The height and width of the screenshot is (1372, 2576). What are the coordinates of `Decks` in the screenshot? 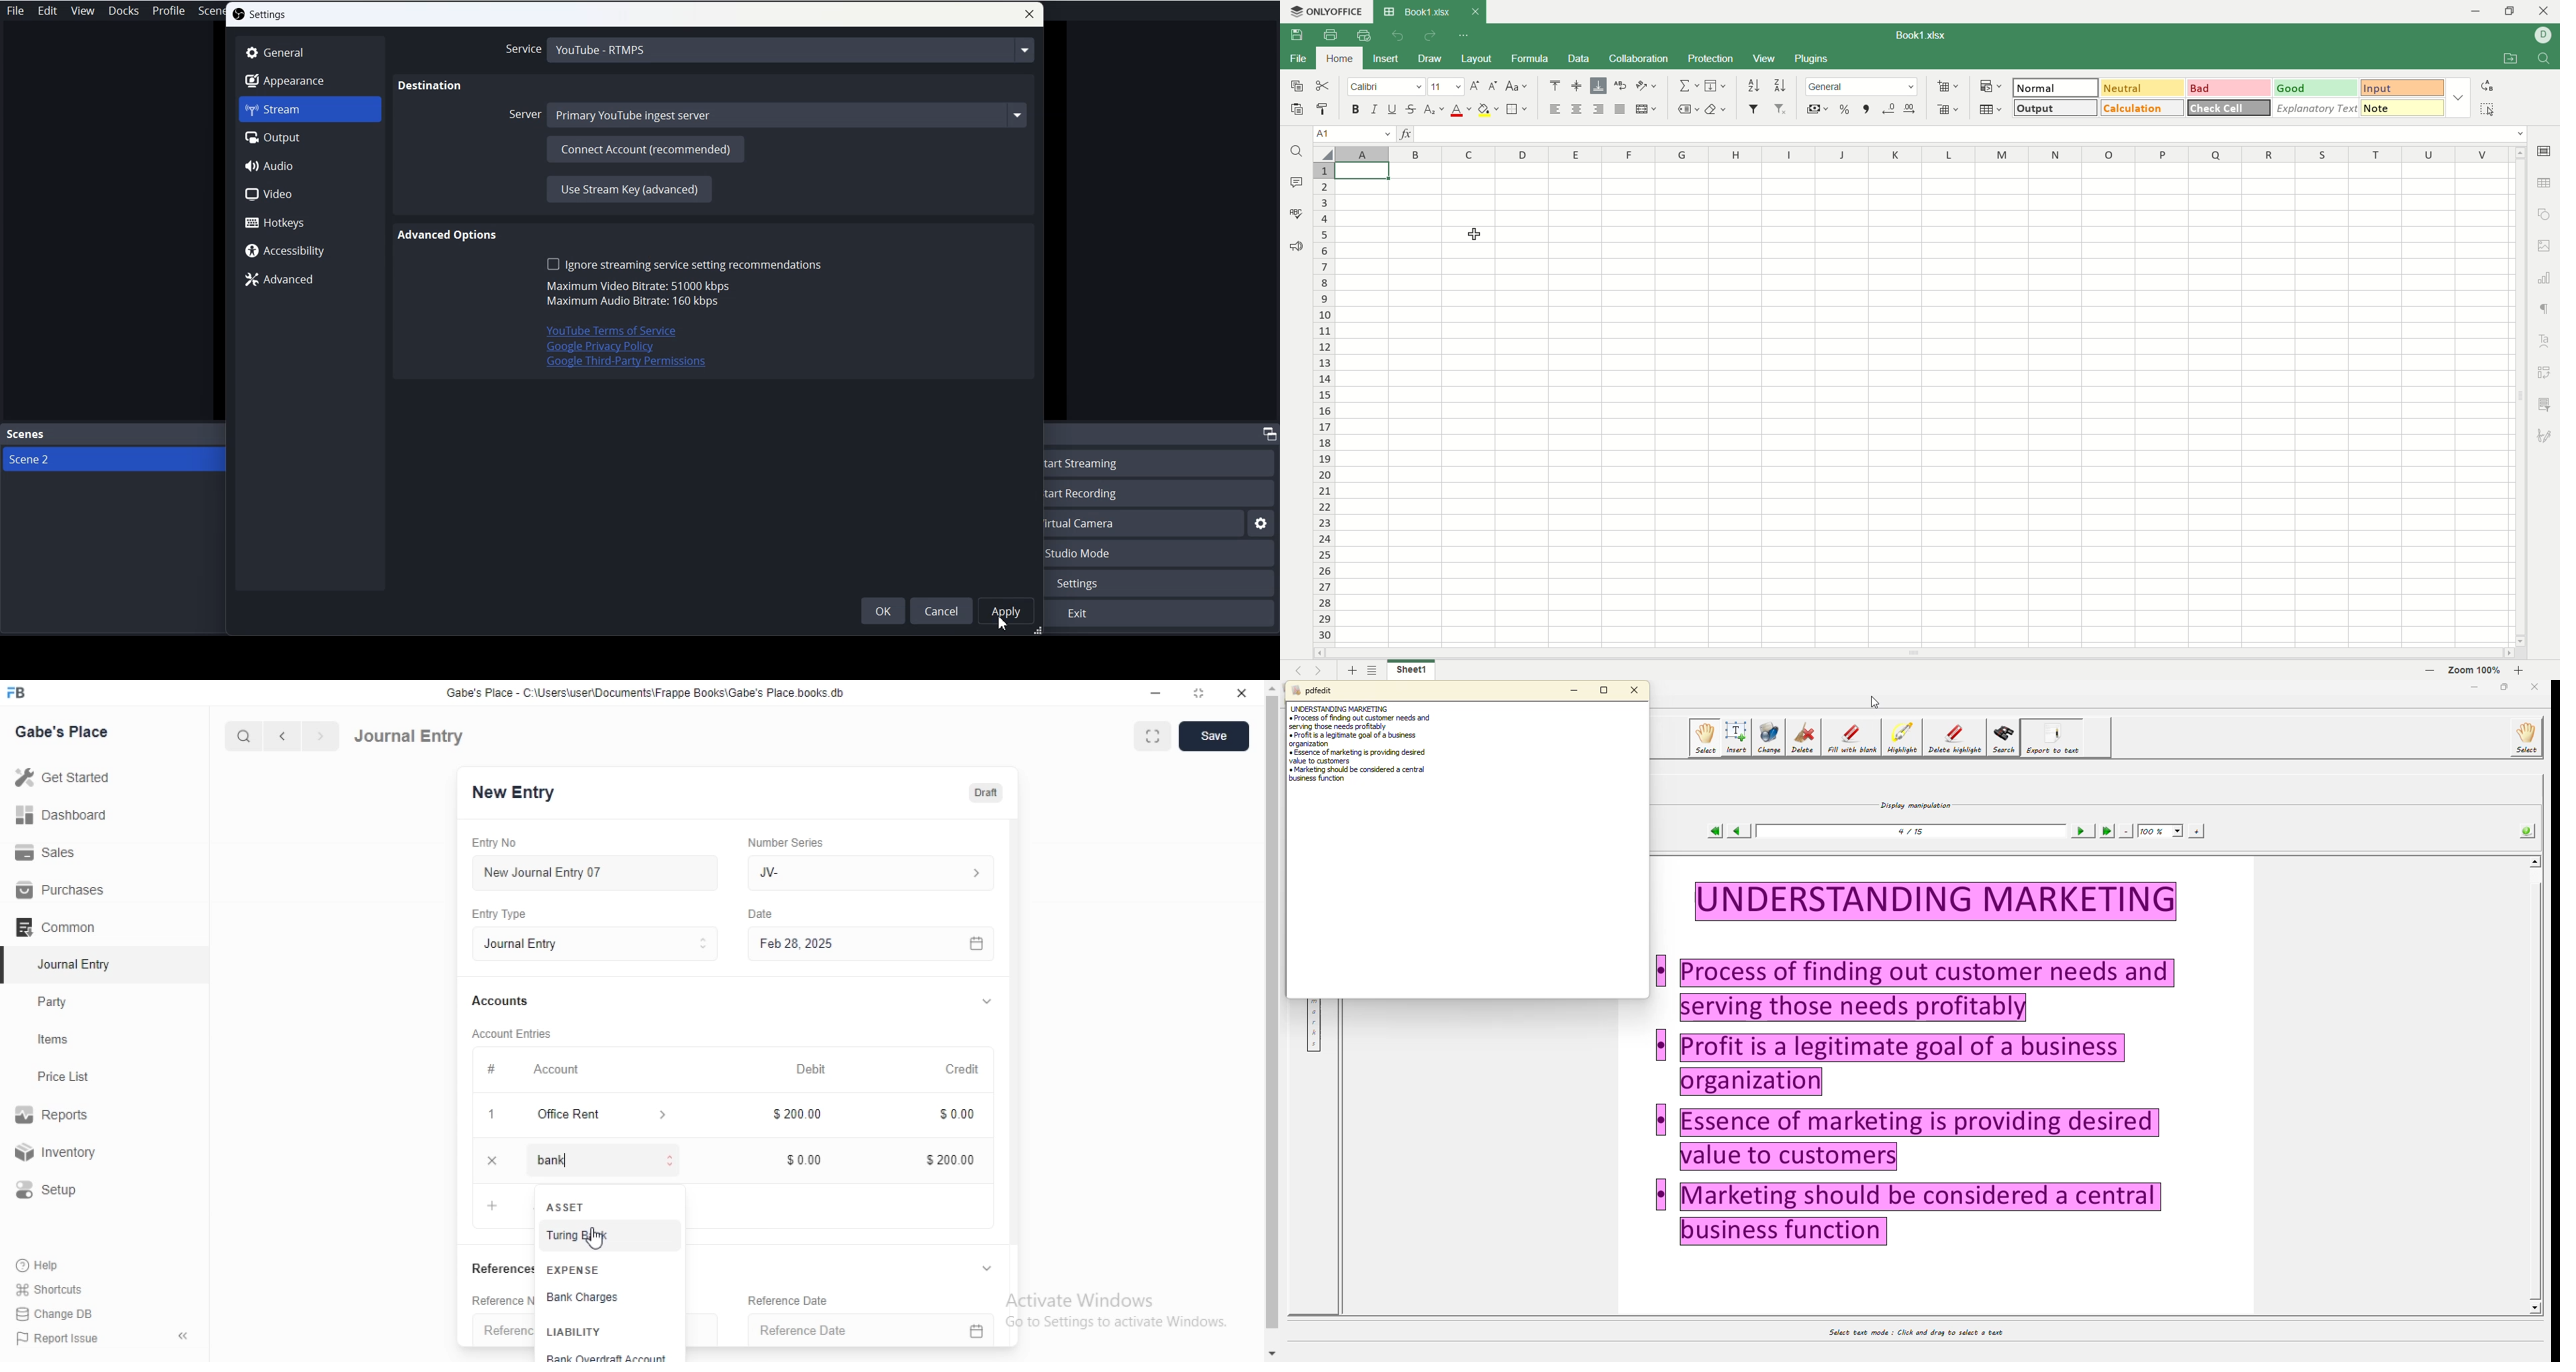 It's located at (124, 11).